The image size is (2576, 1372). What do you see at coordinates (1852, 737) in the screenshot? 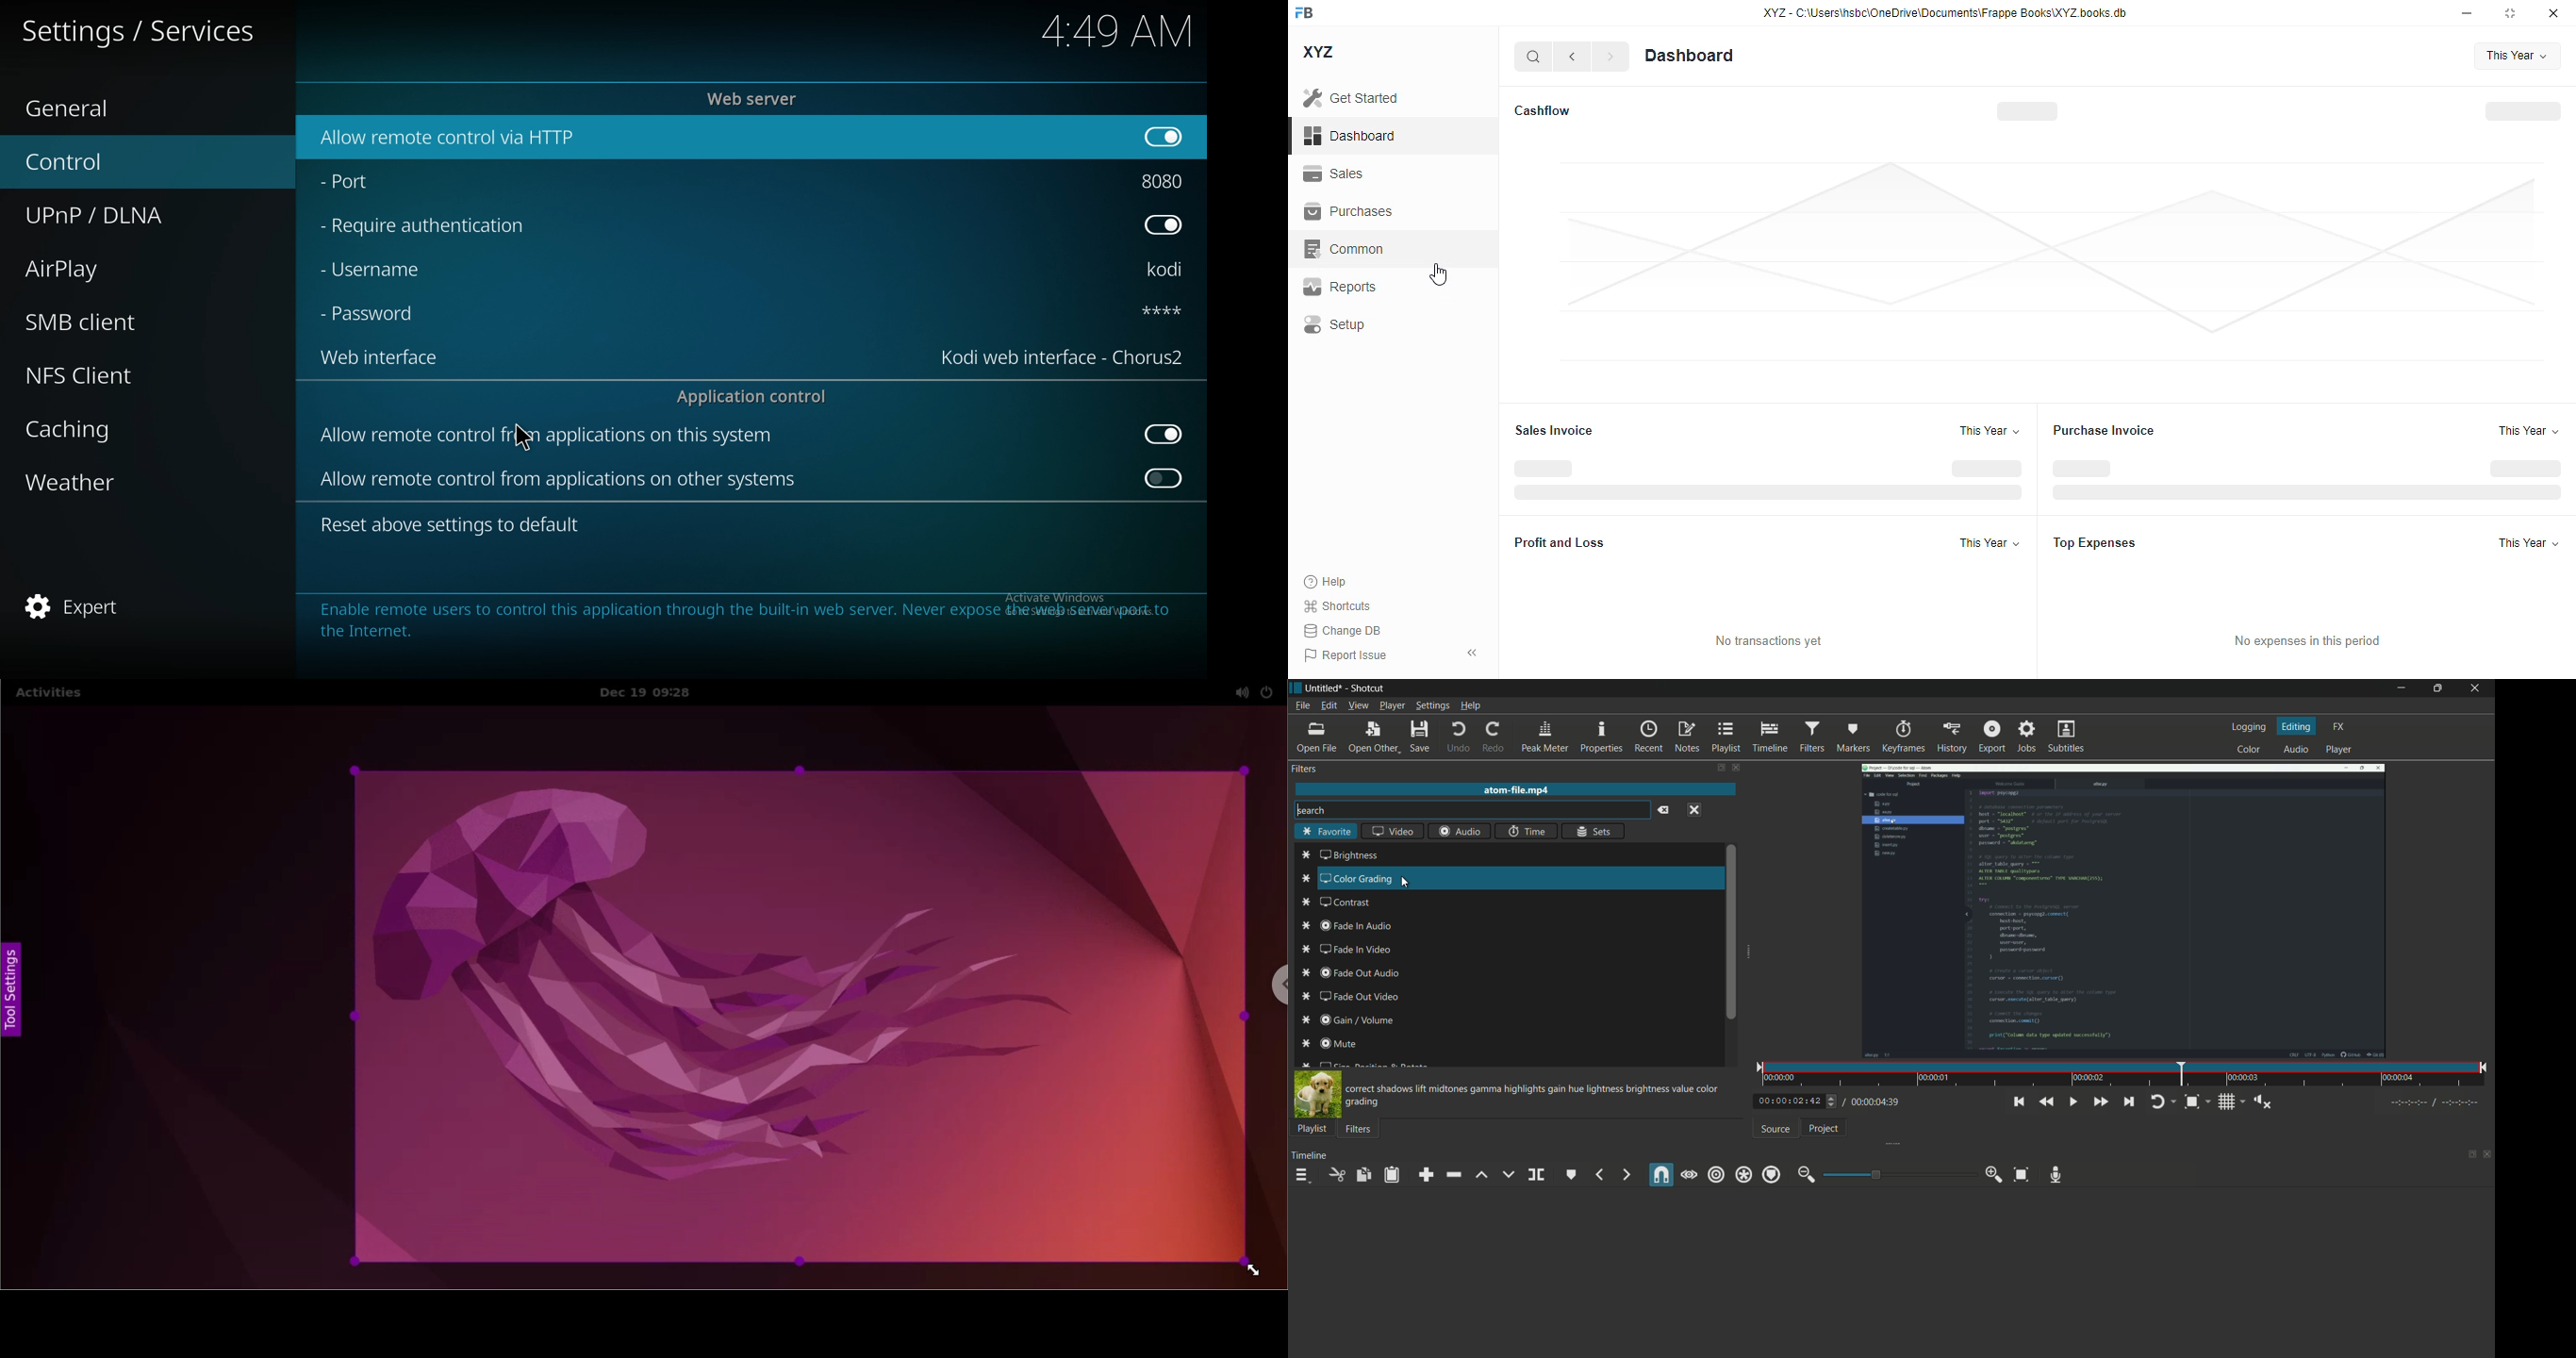
I see `markers` at bounding box center [1852, 737].